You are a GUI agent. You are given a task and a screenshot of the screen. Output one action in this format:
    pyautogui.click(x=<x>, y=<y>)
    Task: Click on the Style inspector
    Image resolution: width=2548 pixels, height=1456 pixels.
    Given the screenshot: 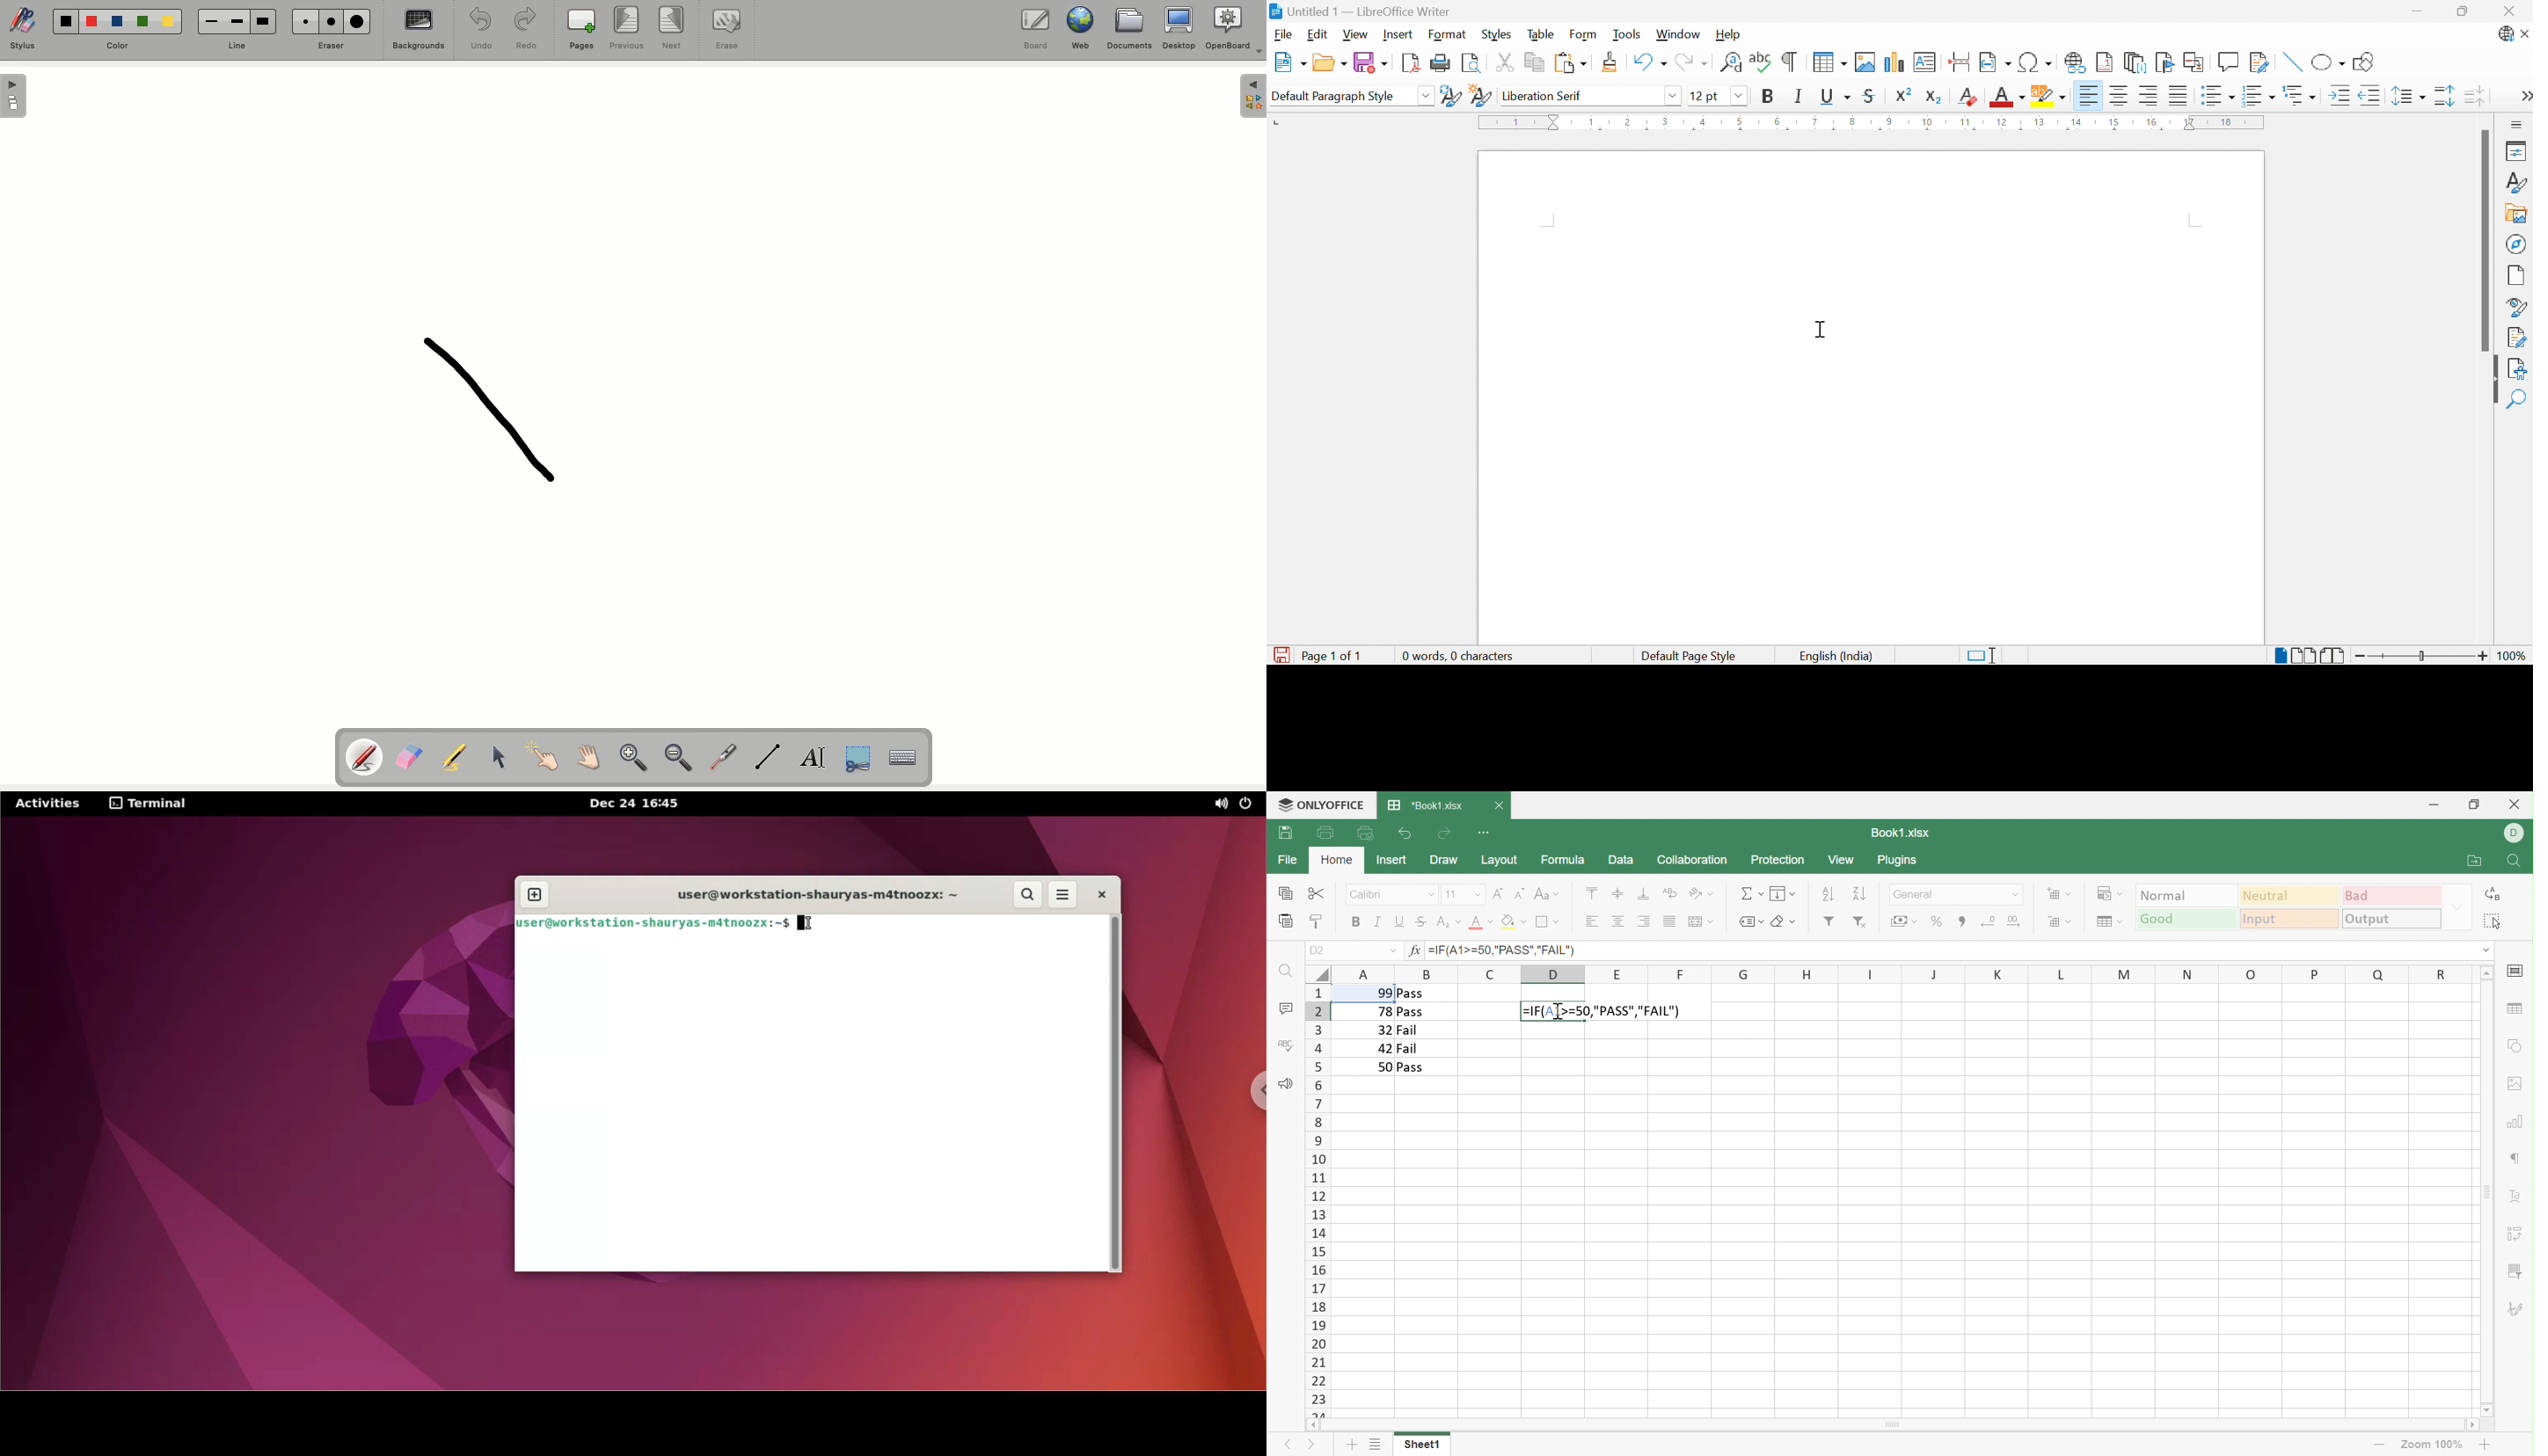 What is the action you would take?
    pyautogui.click(x=2516, y=308)
    